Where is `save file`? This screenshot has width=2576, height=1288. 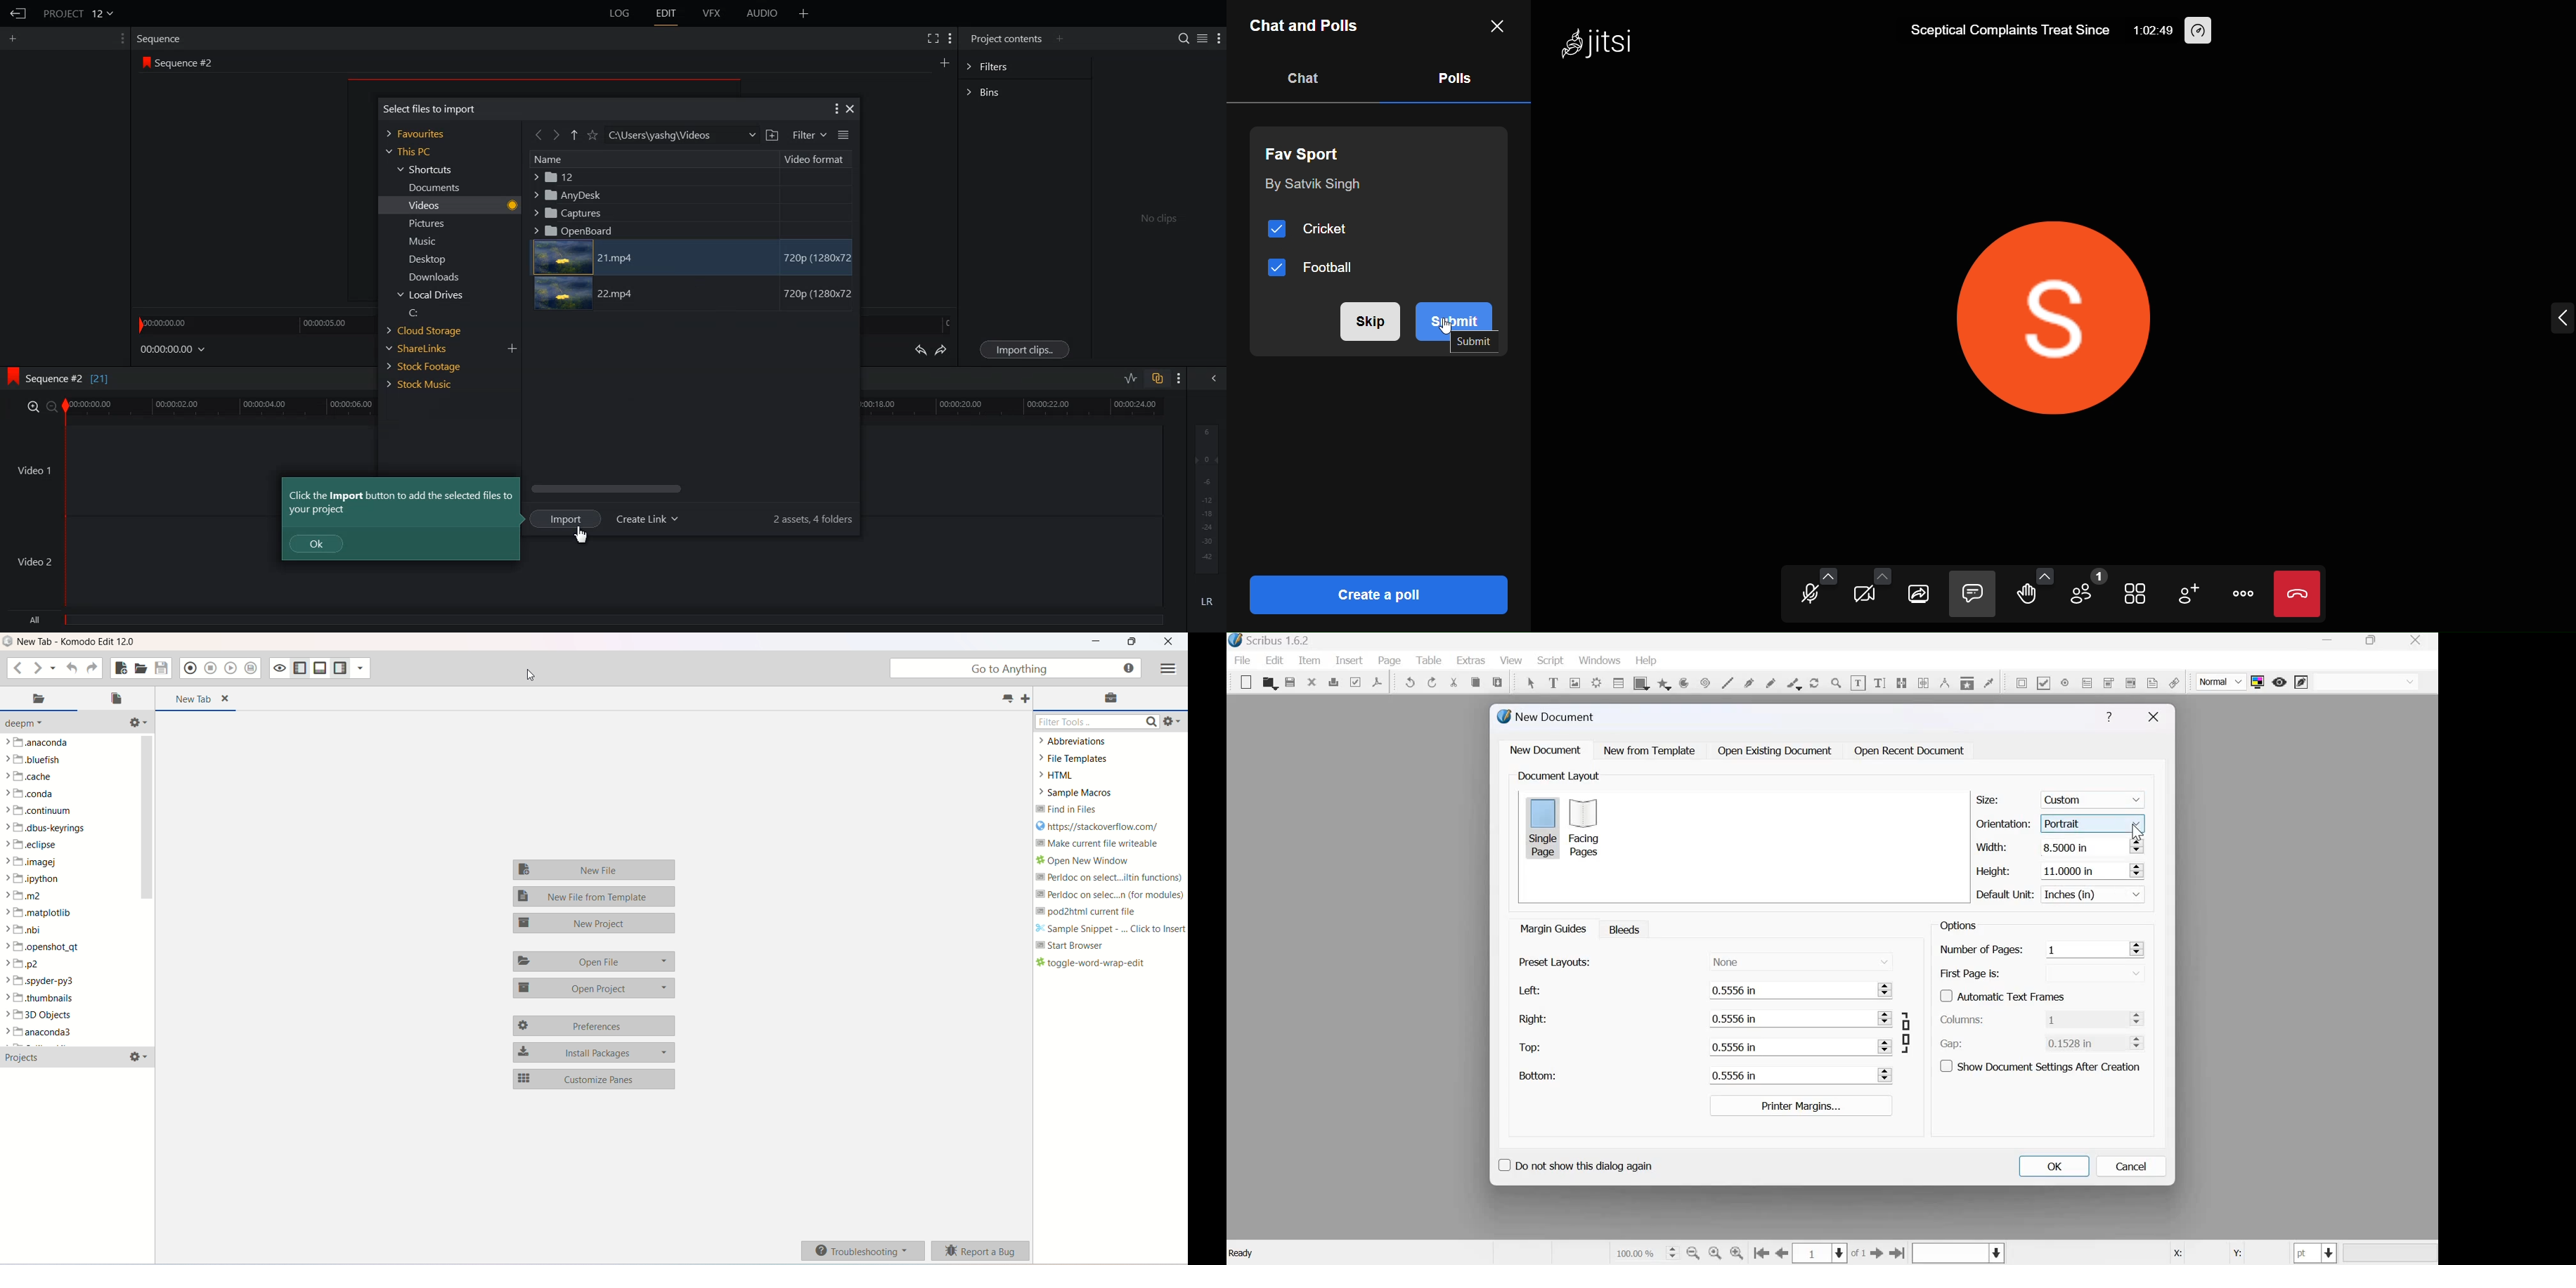 save file is located at coordinates (161, 666).